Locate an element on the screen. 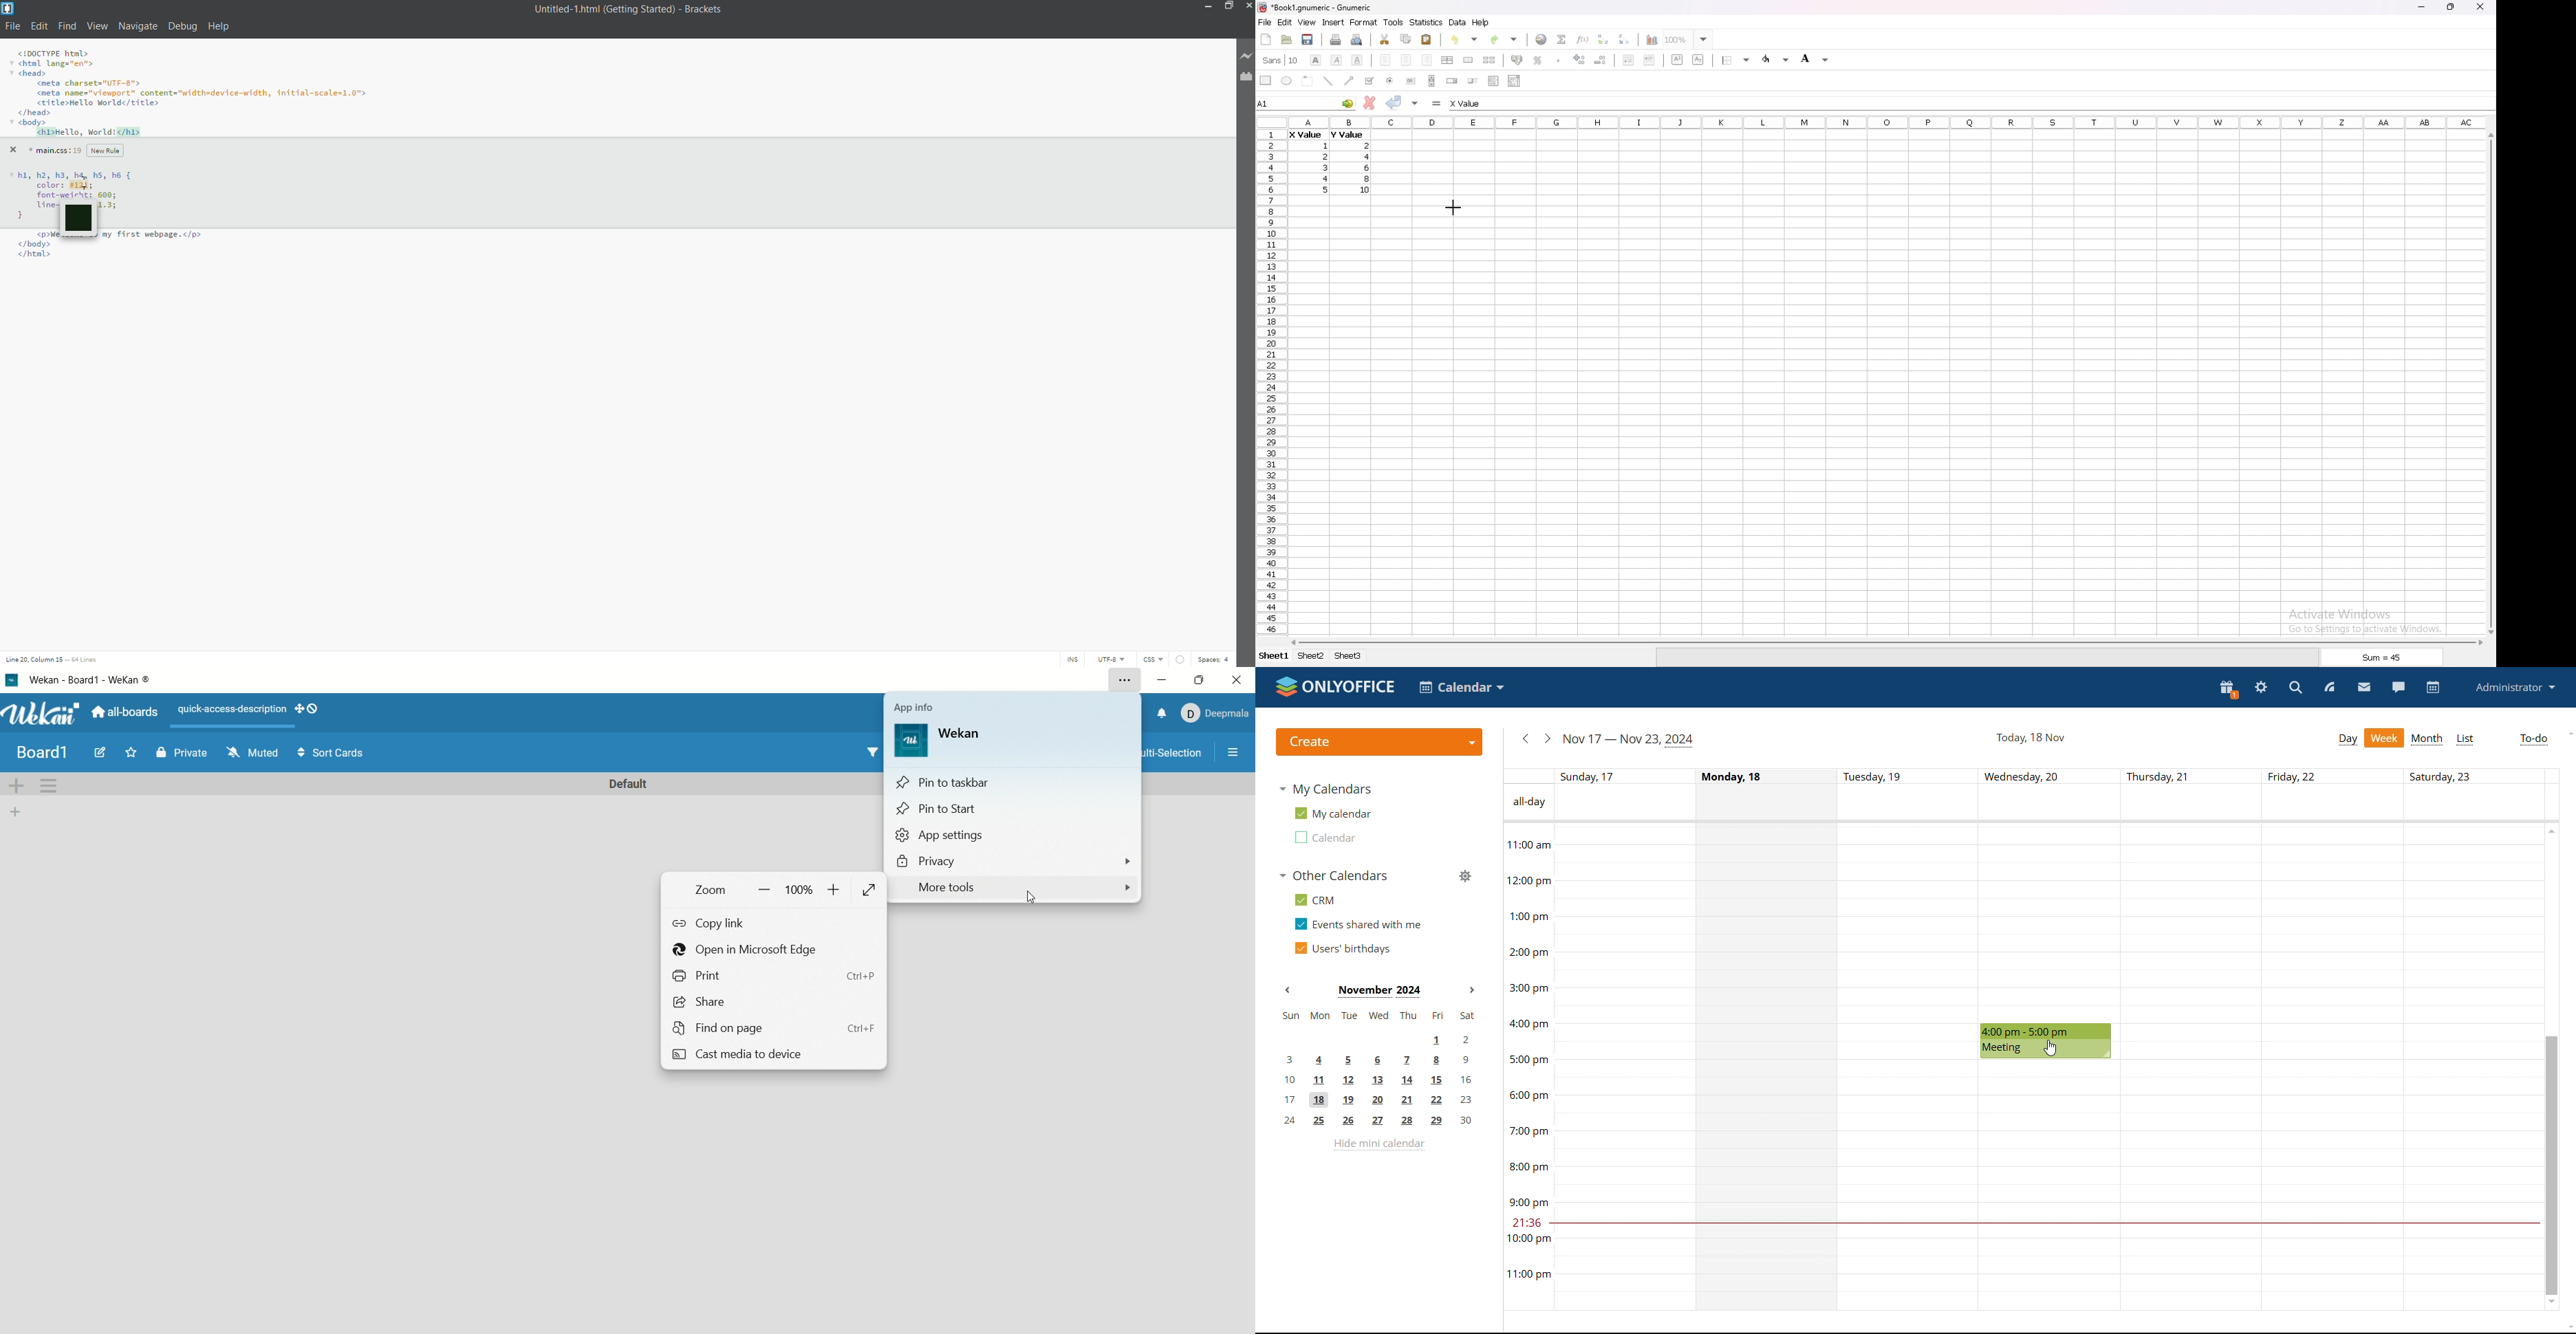 This screenshot has height=1344, width=2576. view is located at coordinates (97, 26).